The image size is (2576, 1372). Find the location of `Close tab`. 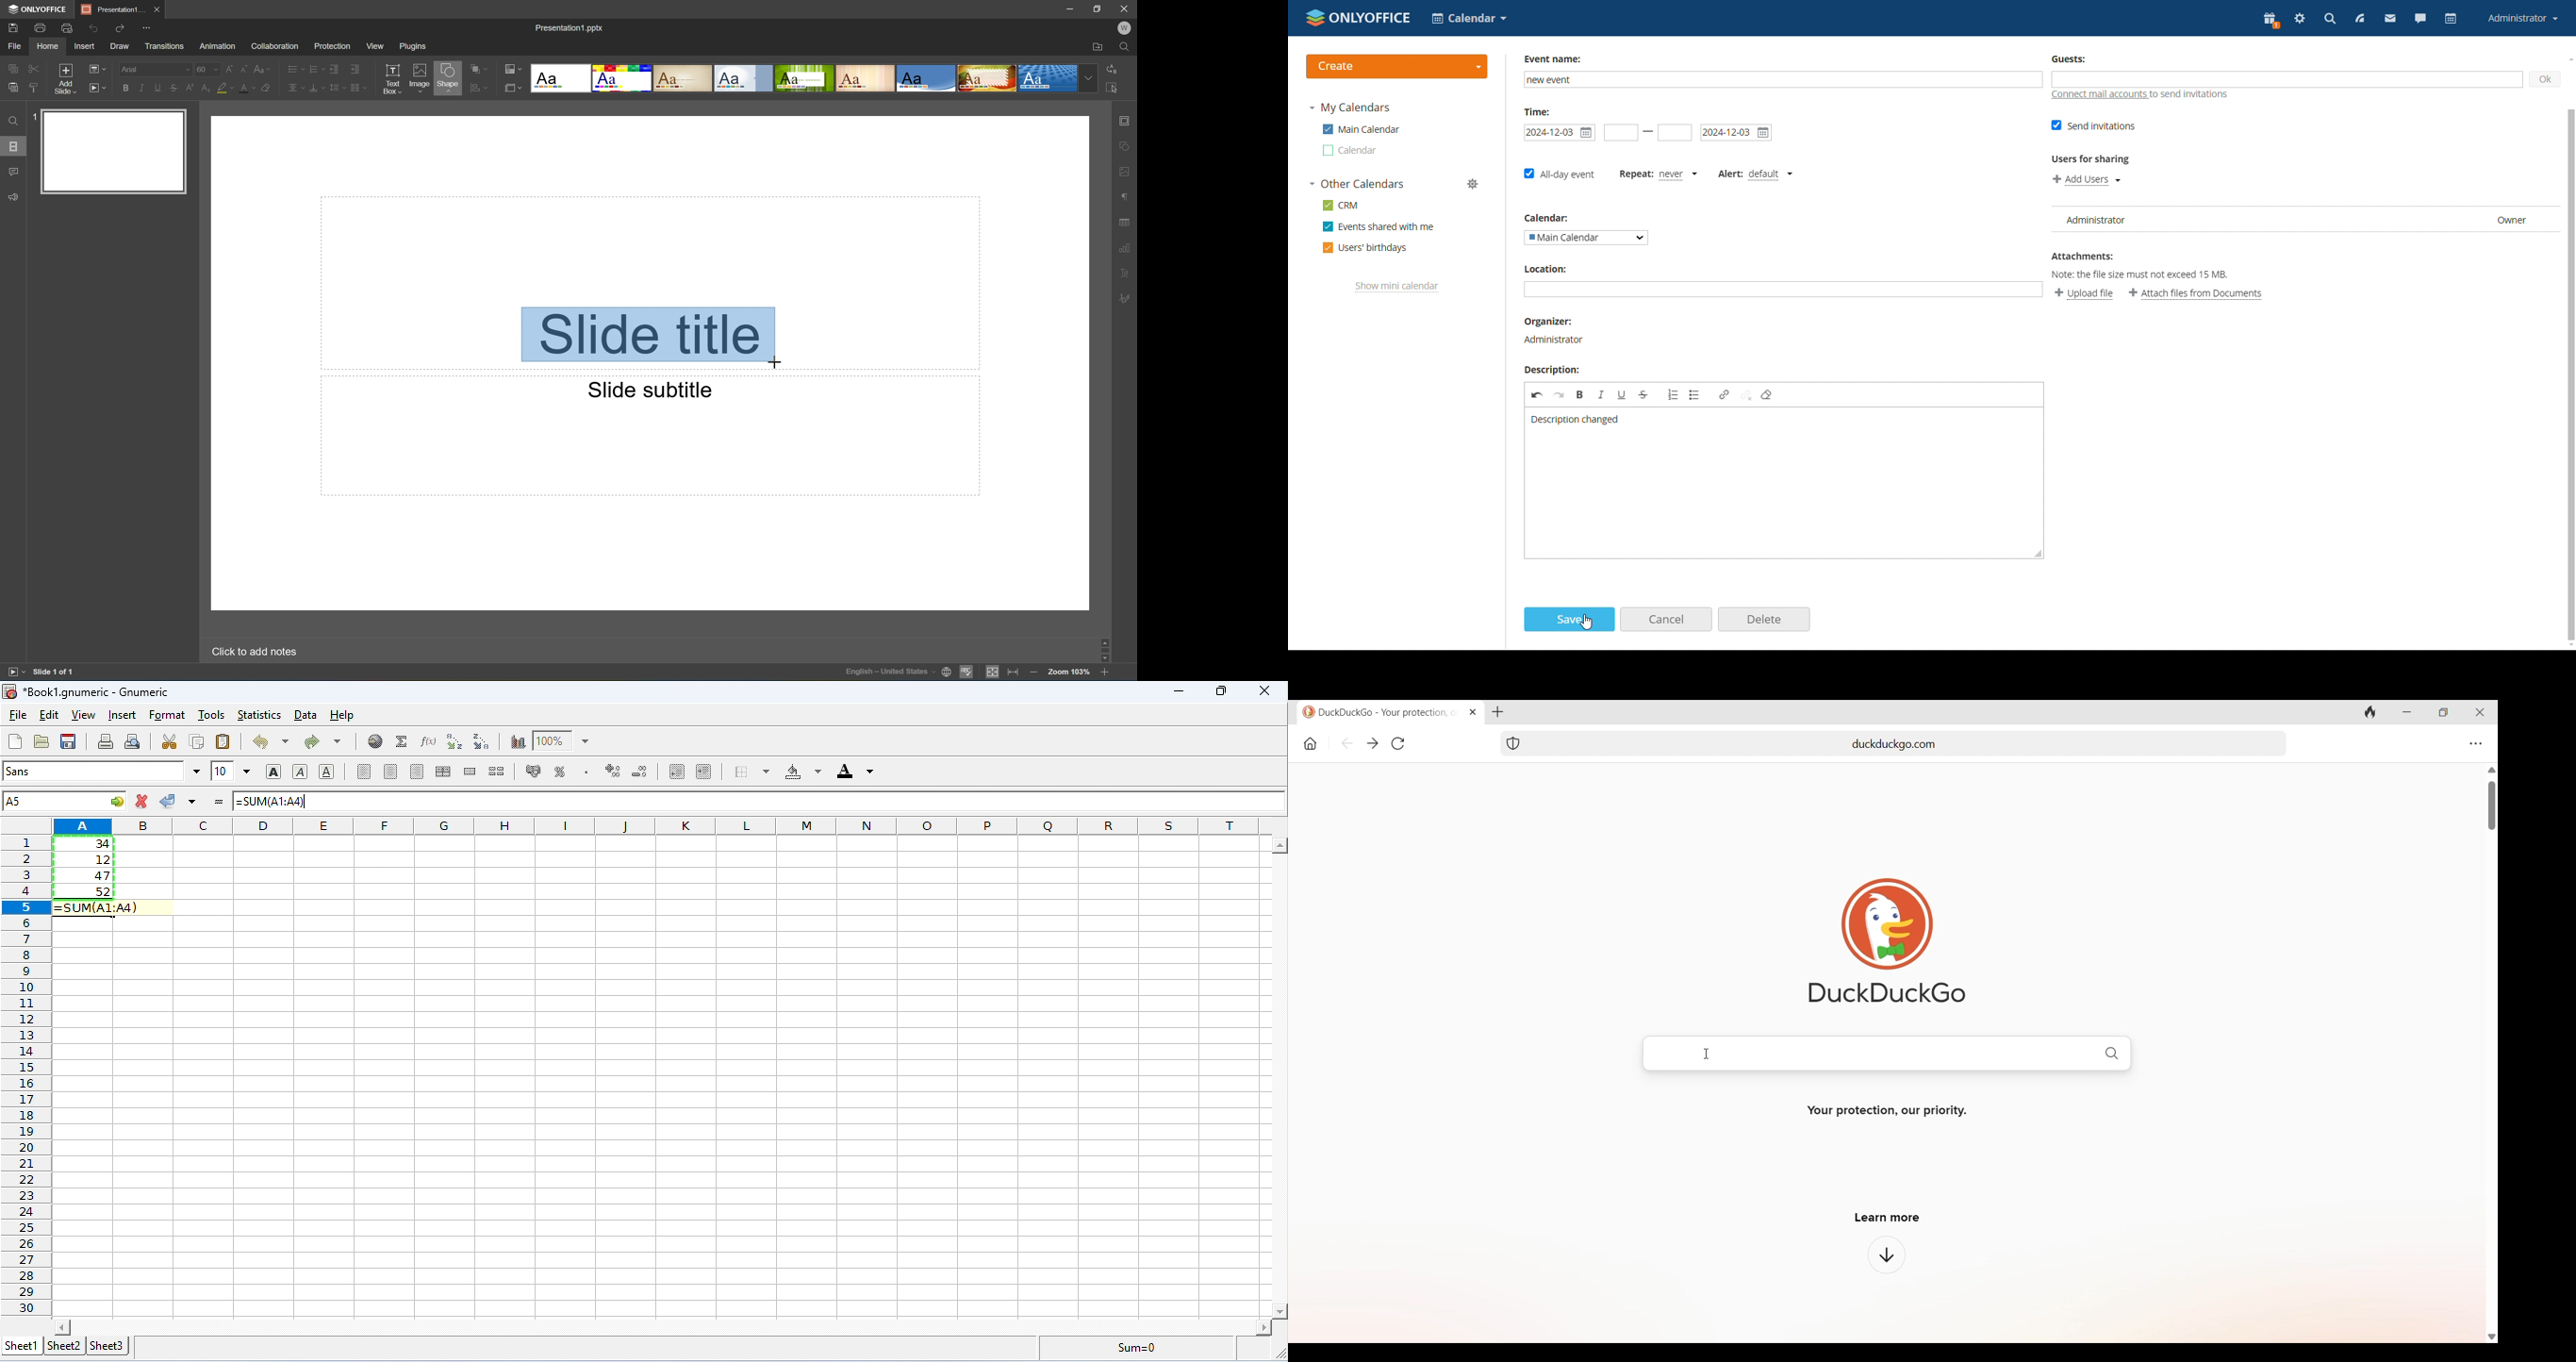

Close tab is located at coordinates (1472, 713).